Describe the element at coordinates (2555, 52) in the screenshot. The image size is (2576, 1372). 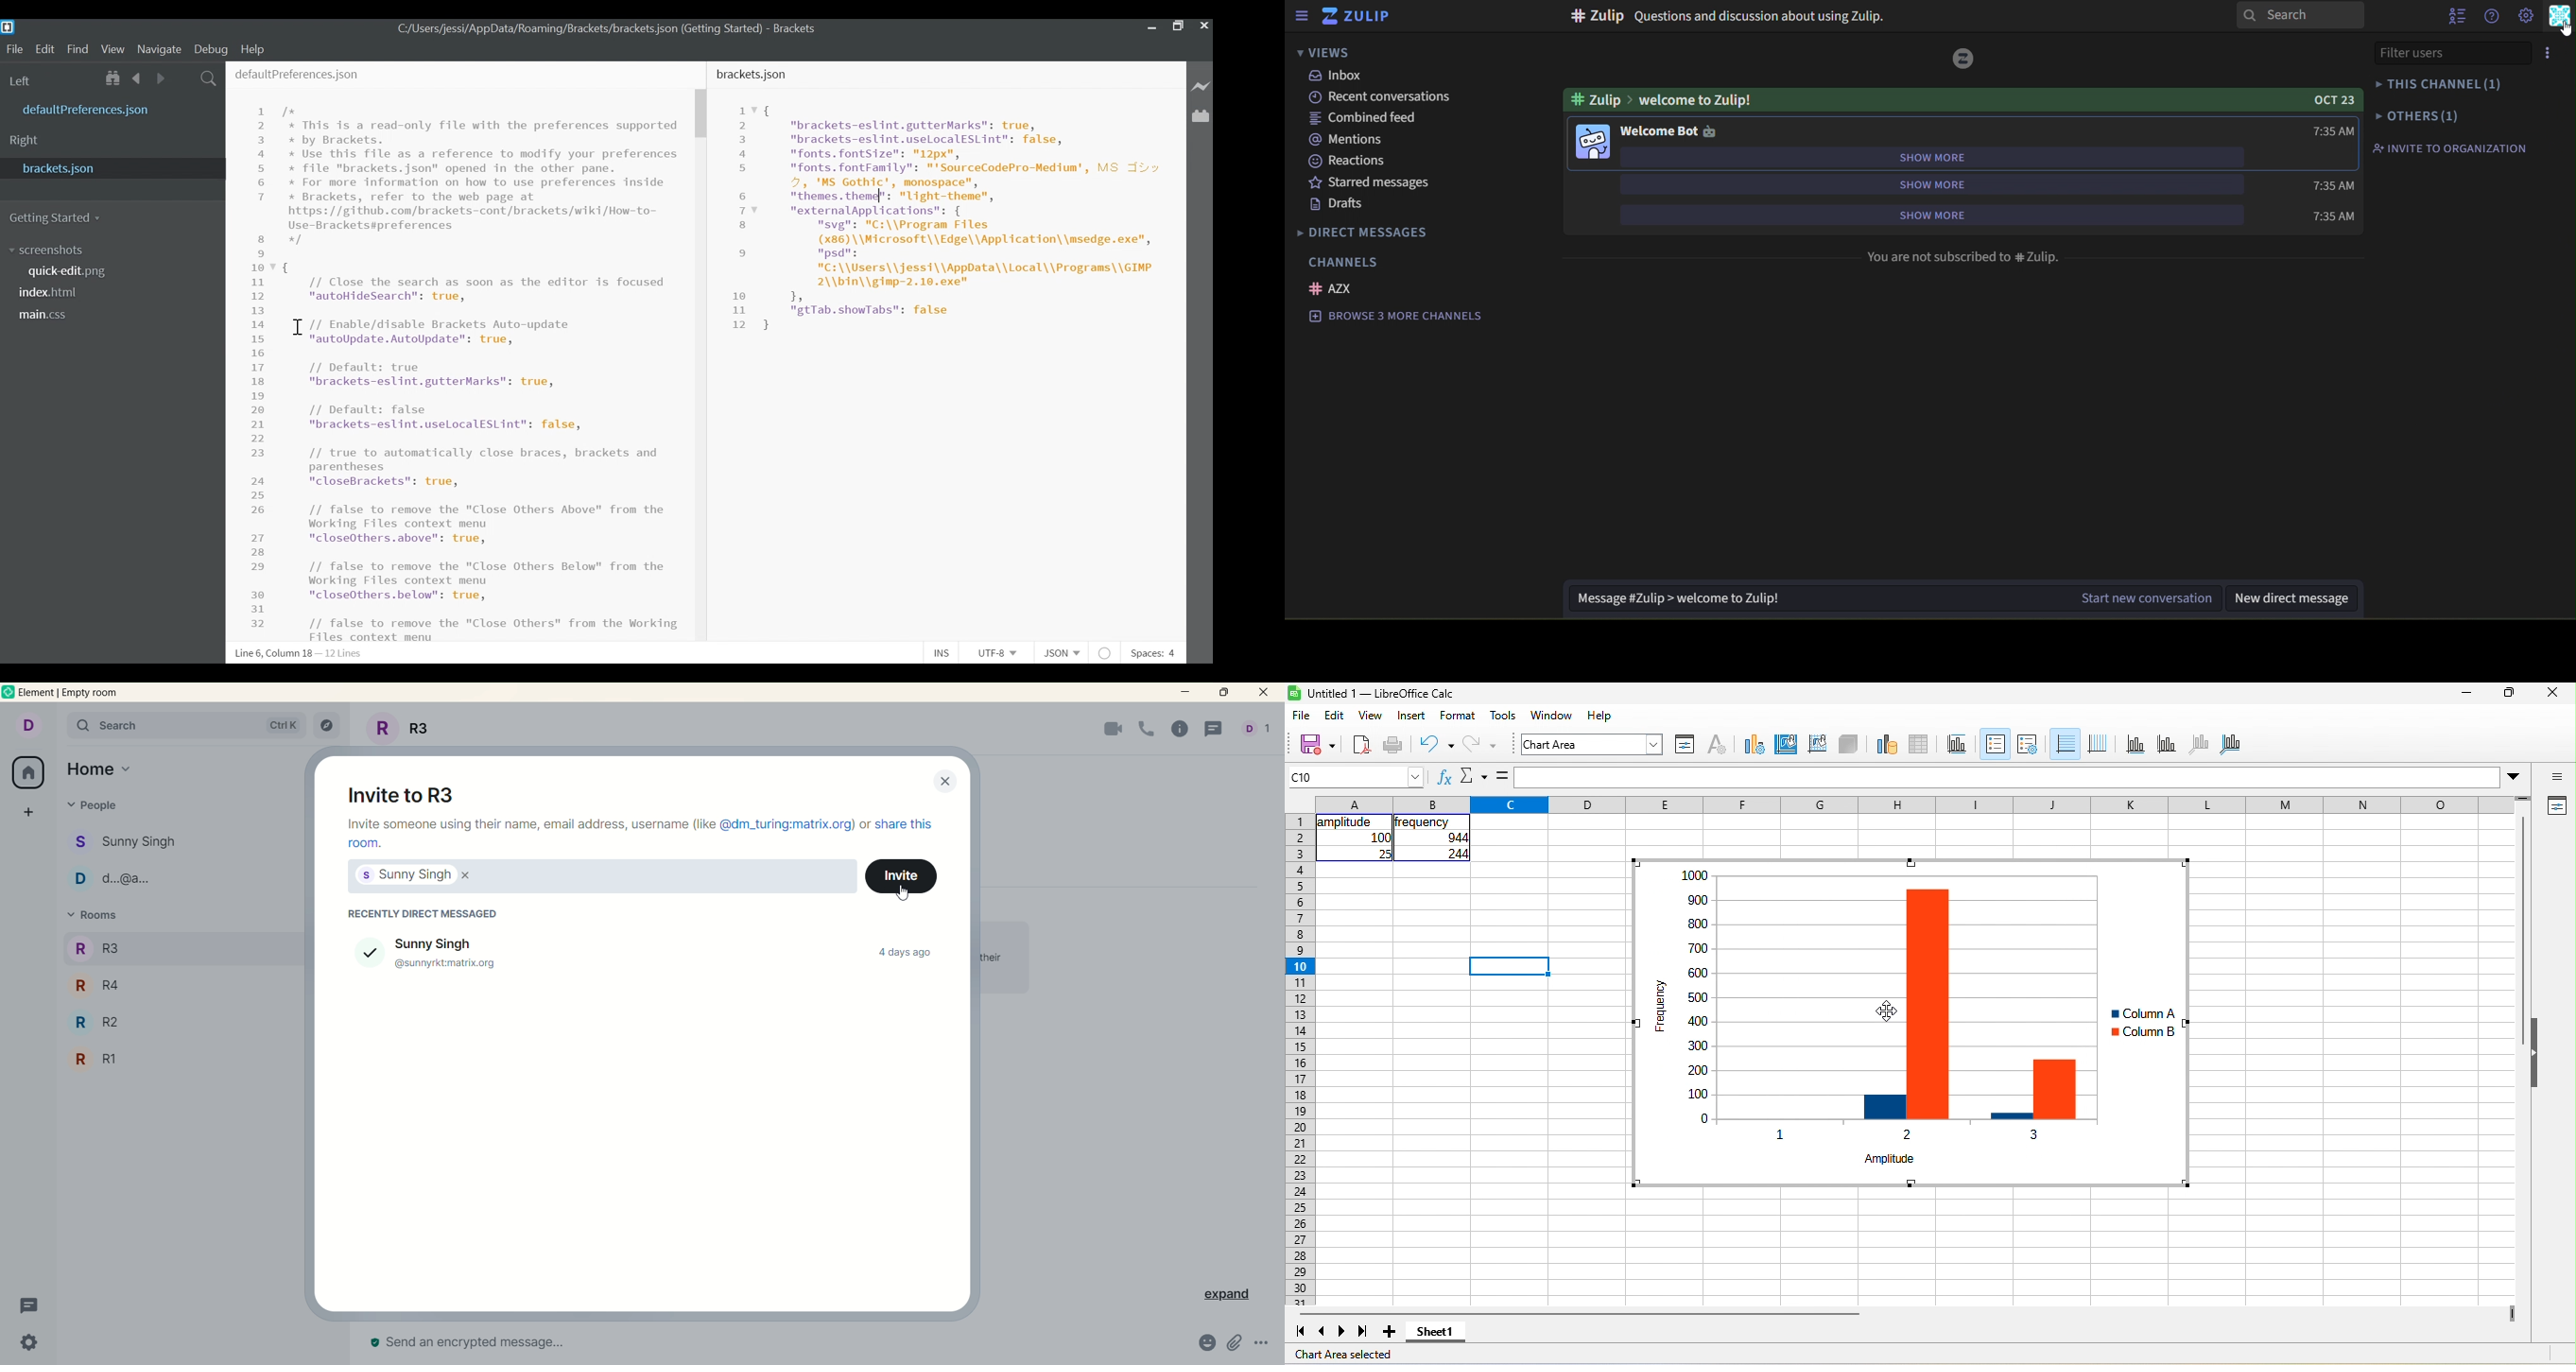
I see `menu` at that location.